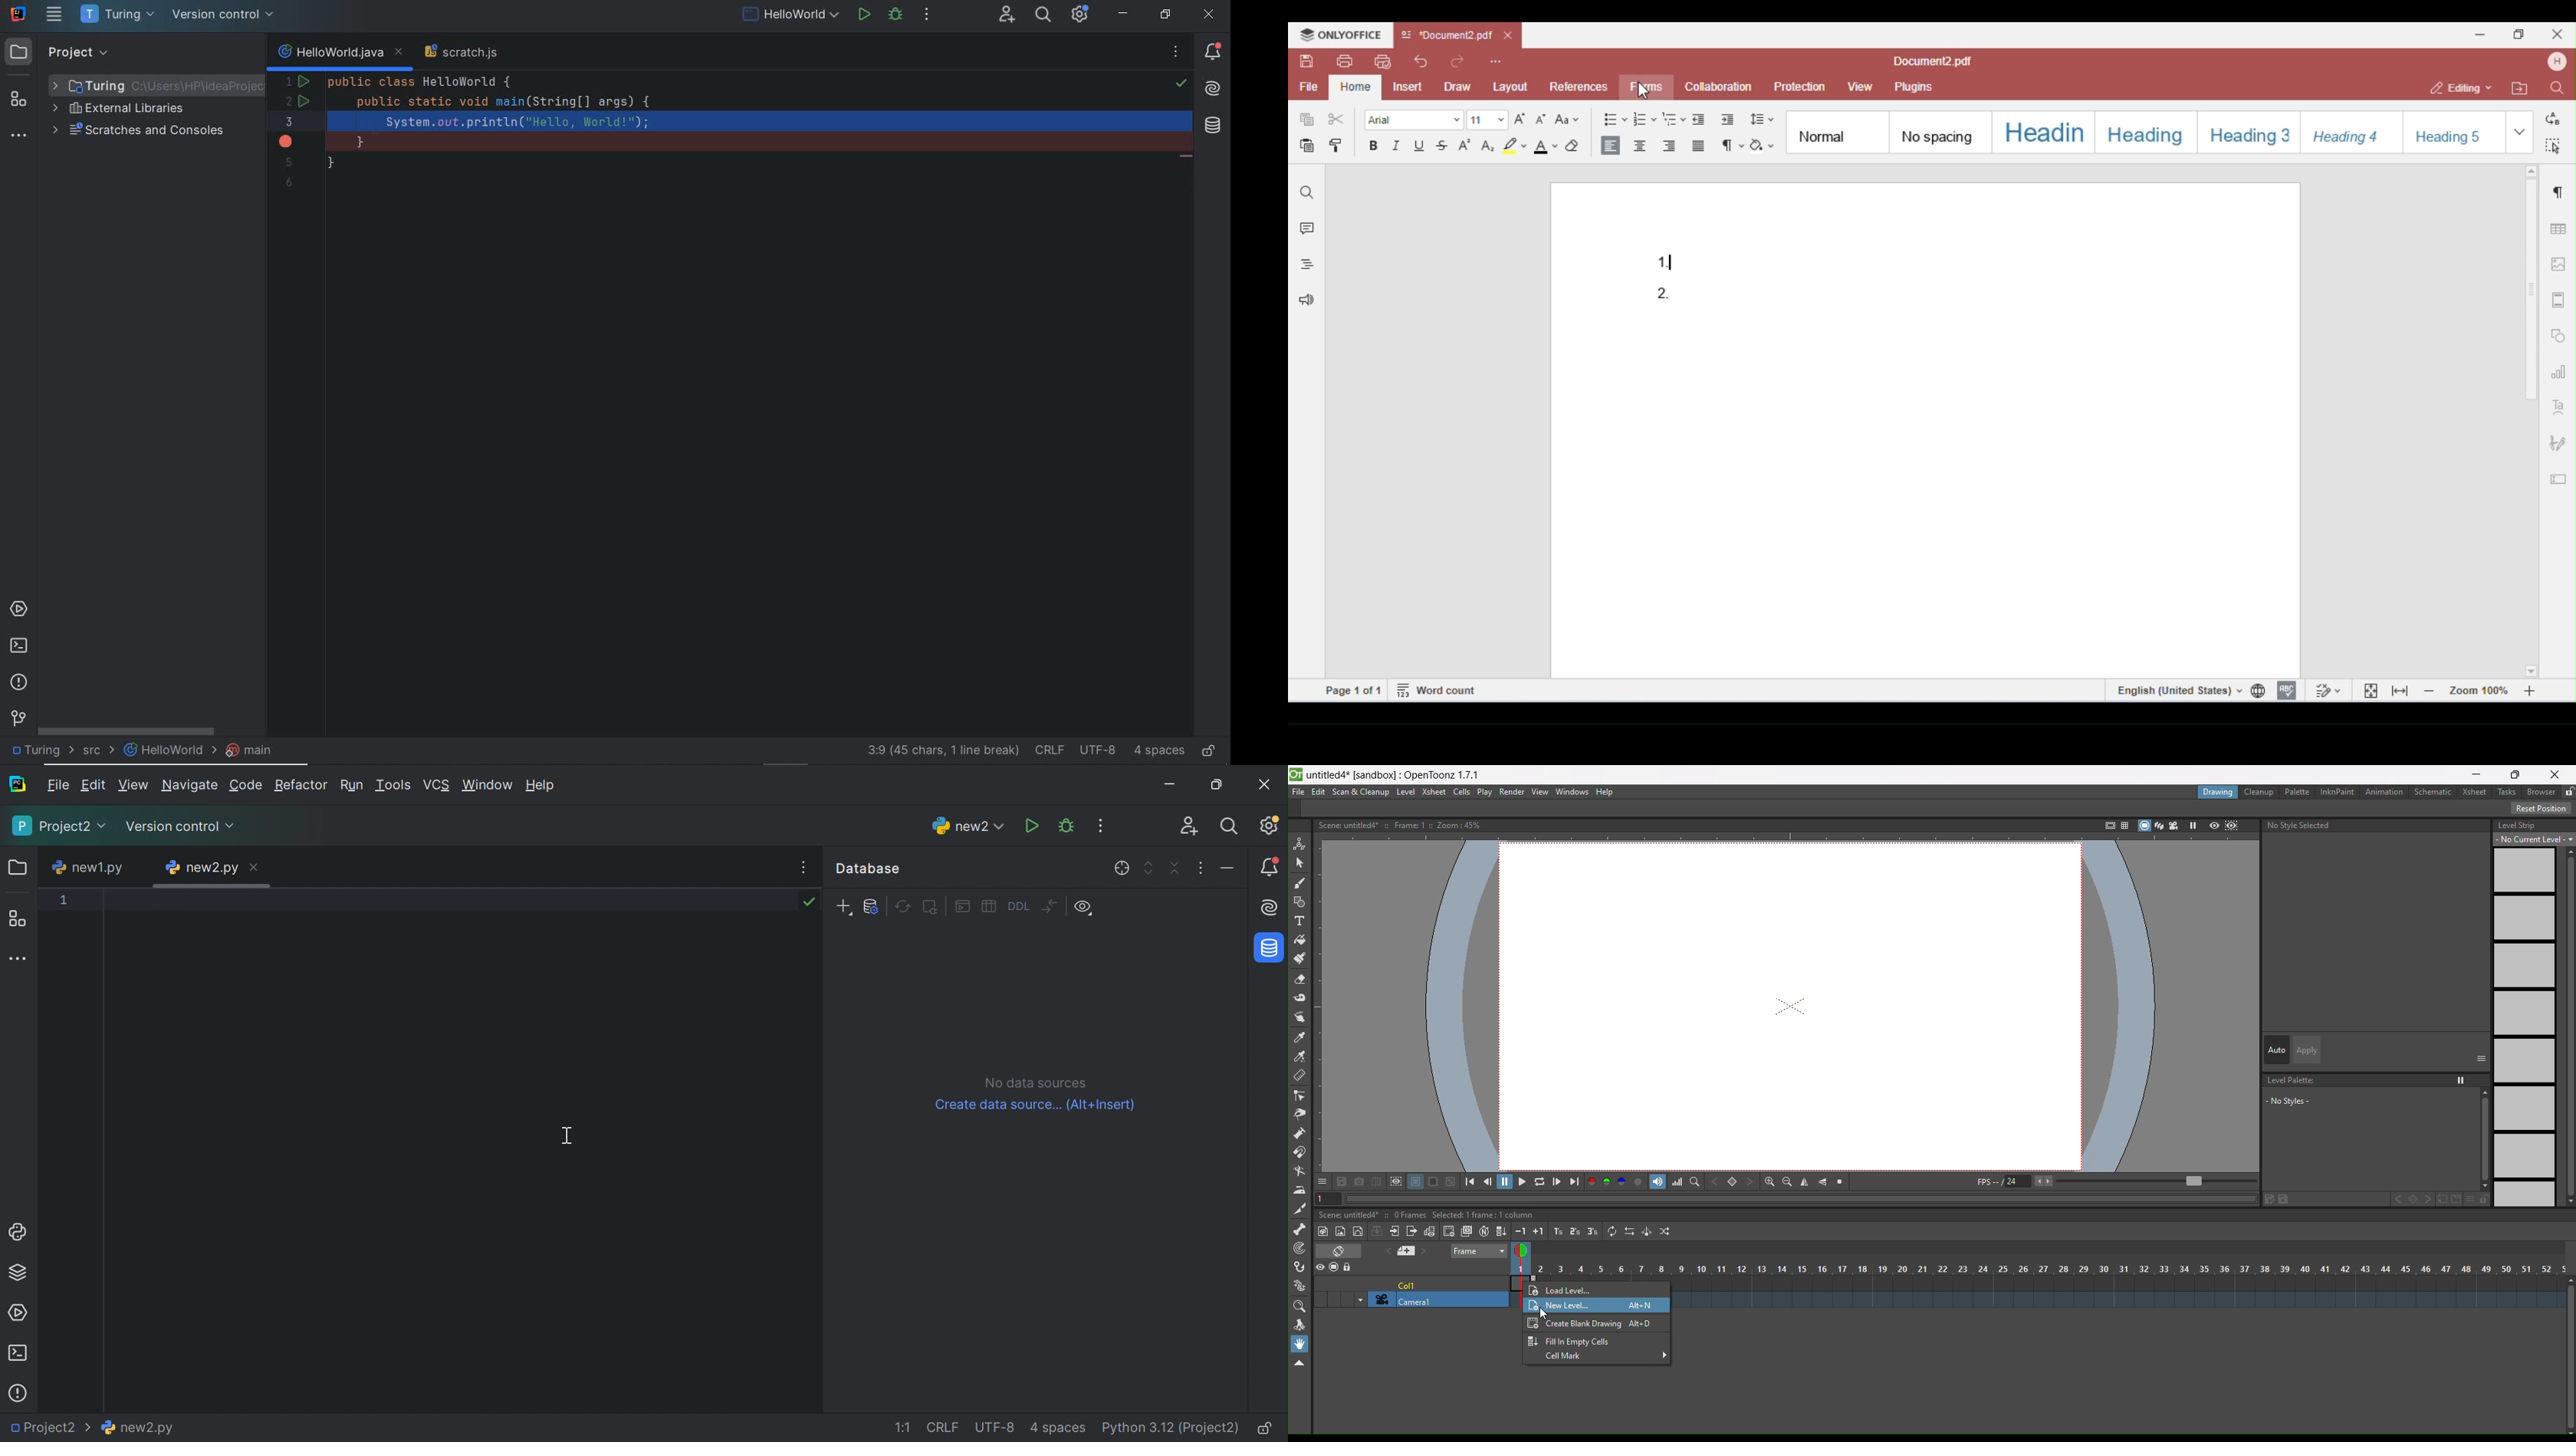 This screenshot has width=2576, height=1456. What do you see at coordinates (1324, 1231) in the screenshot?
I see `new toonz raster level` at bounding box center [1324, 1231].